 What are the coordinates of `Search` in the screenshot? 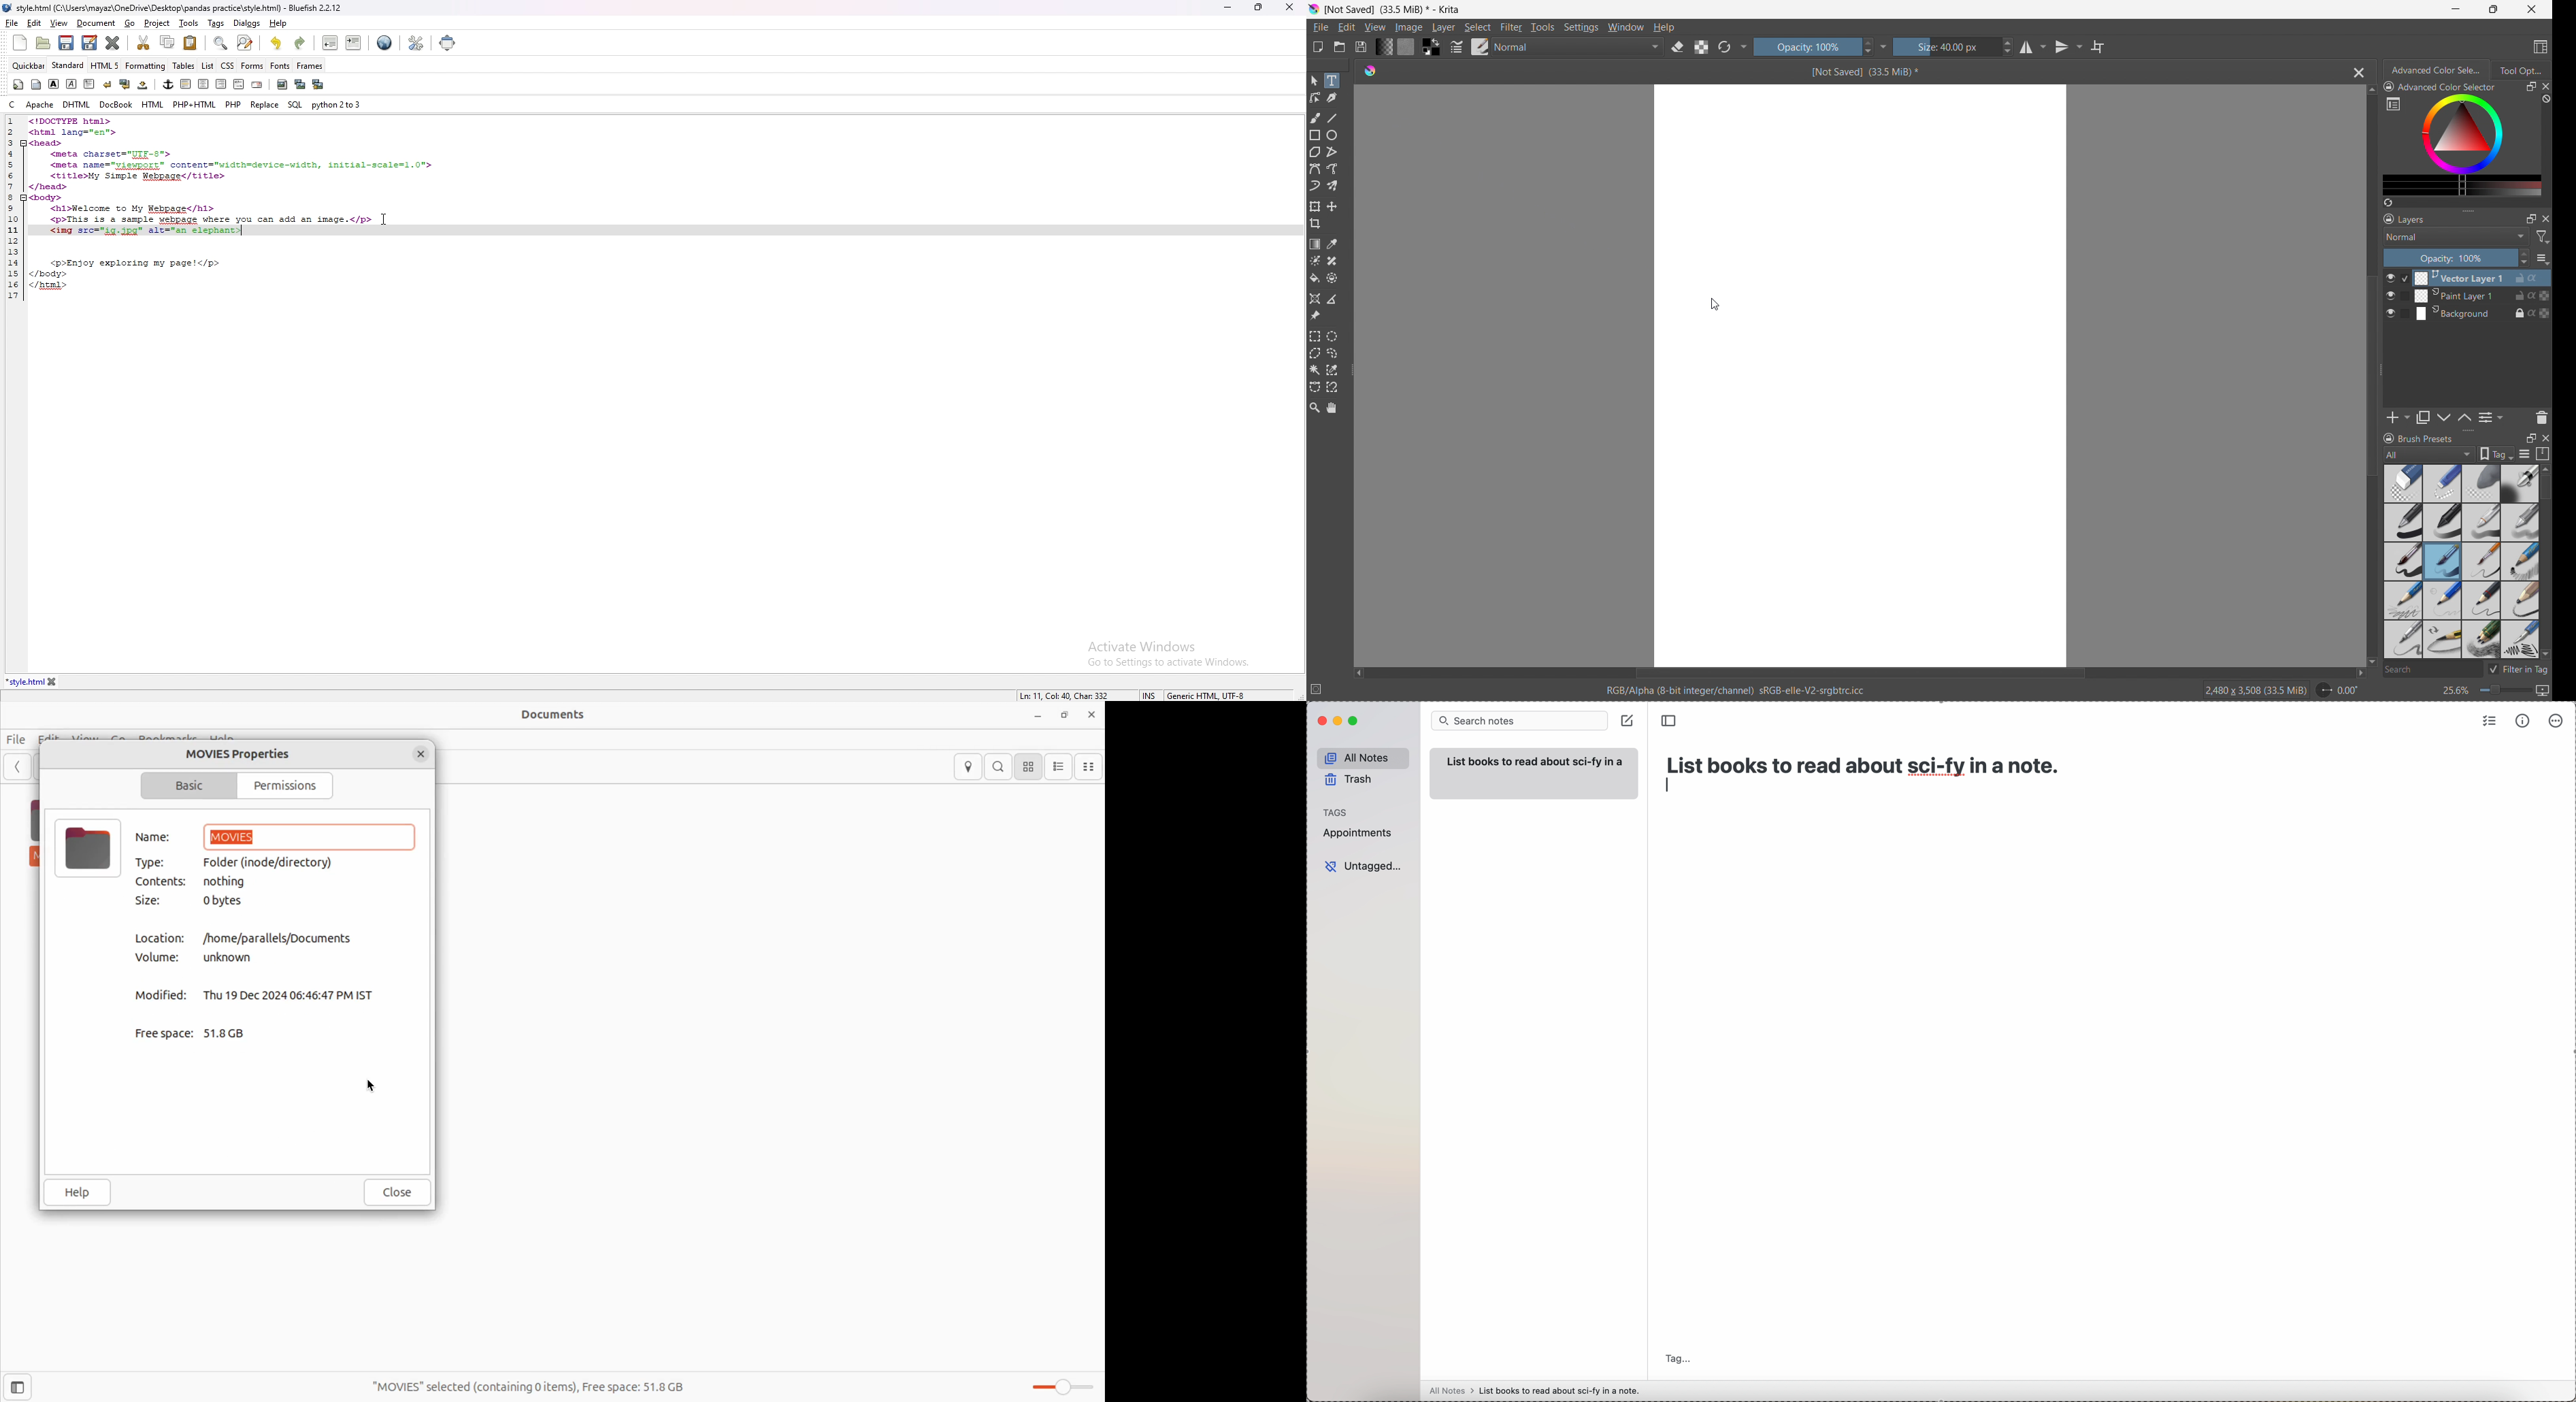 It's located at (999, 767).